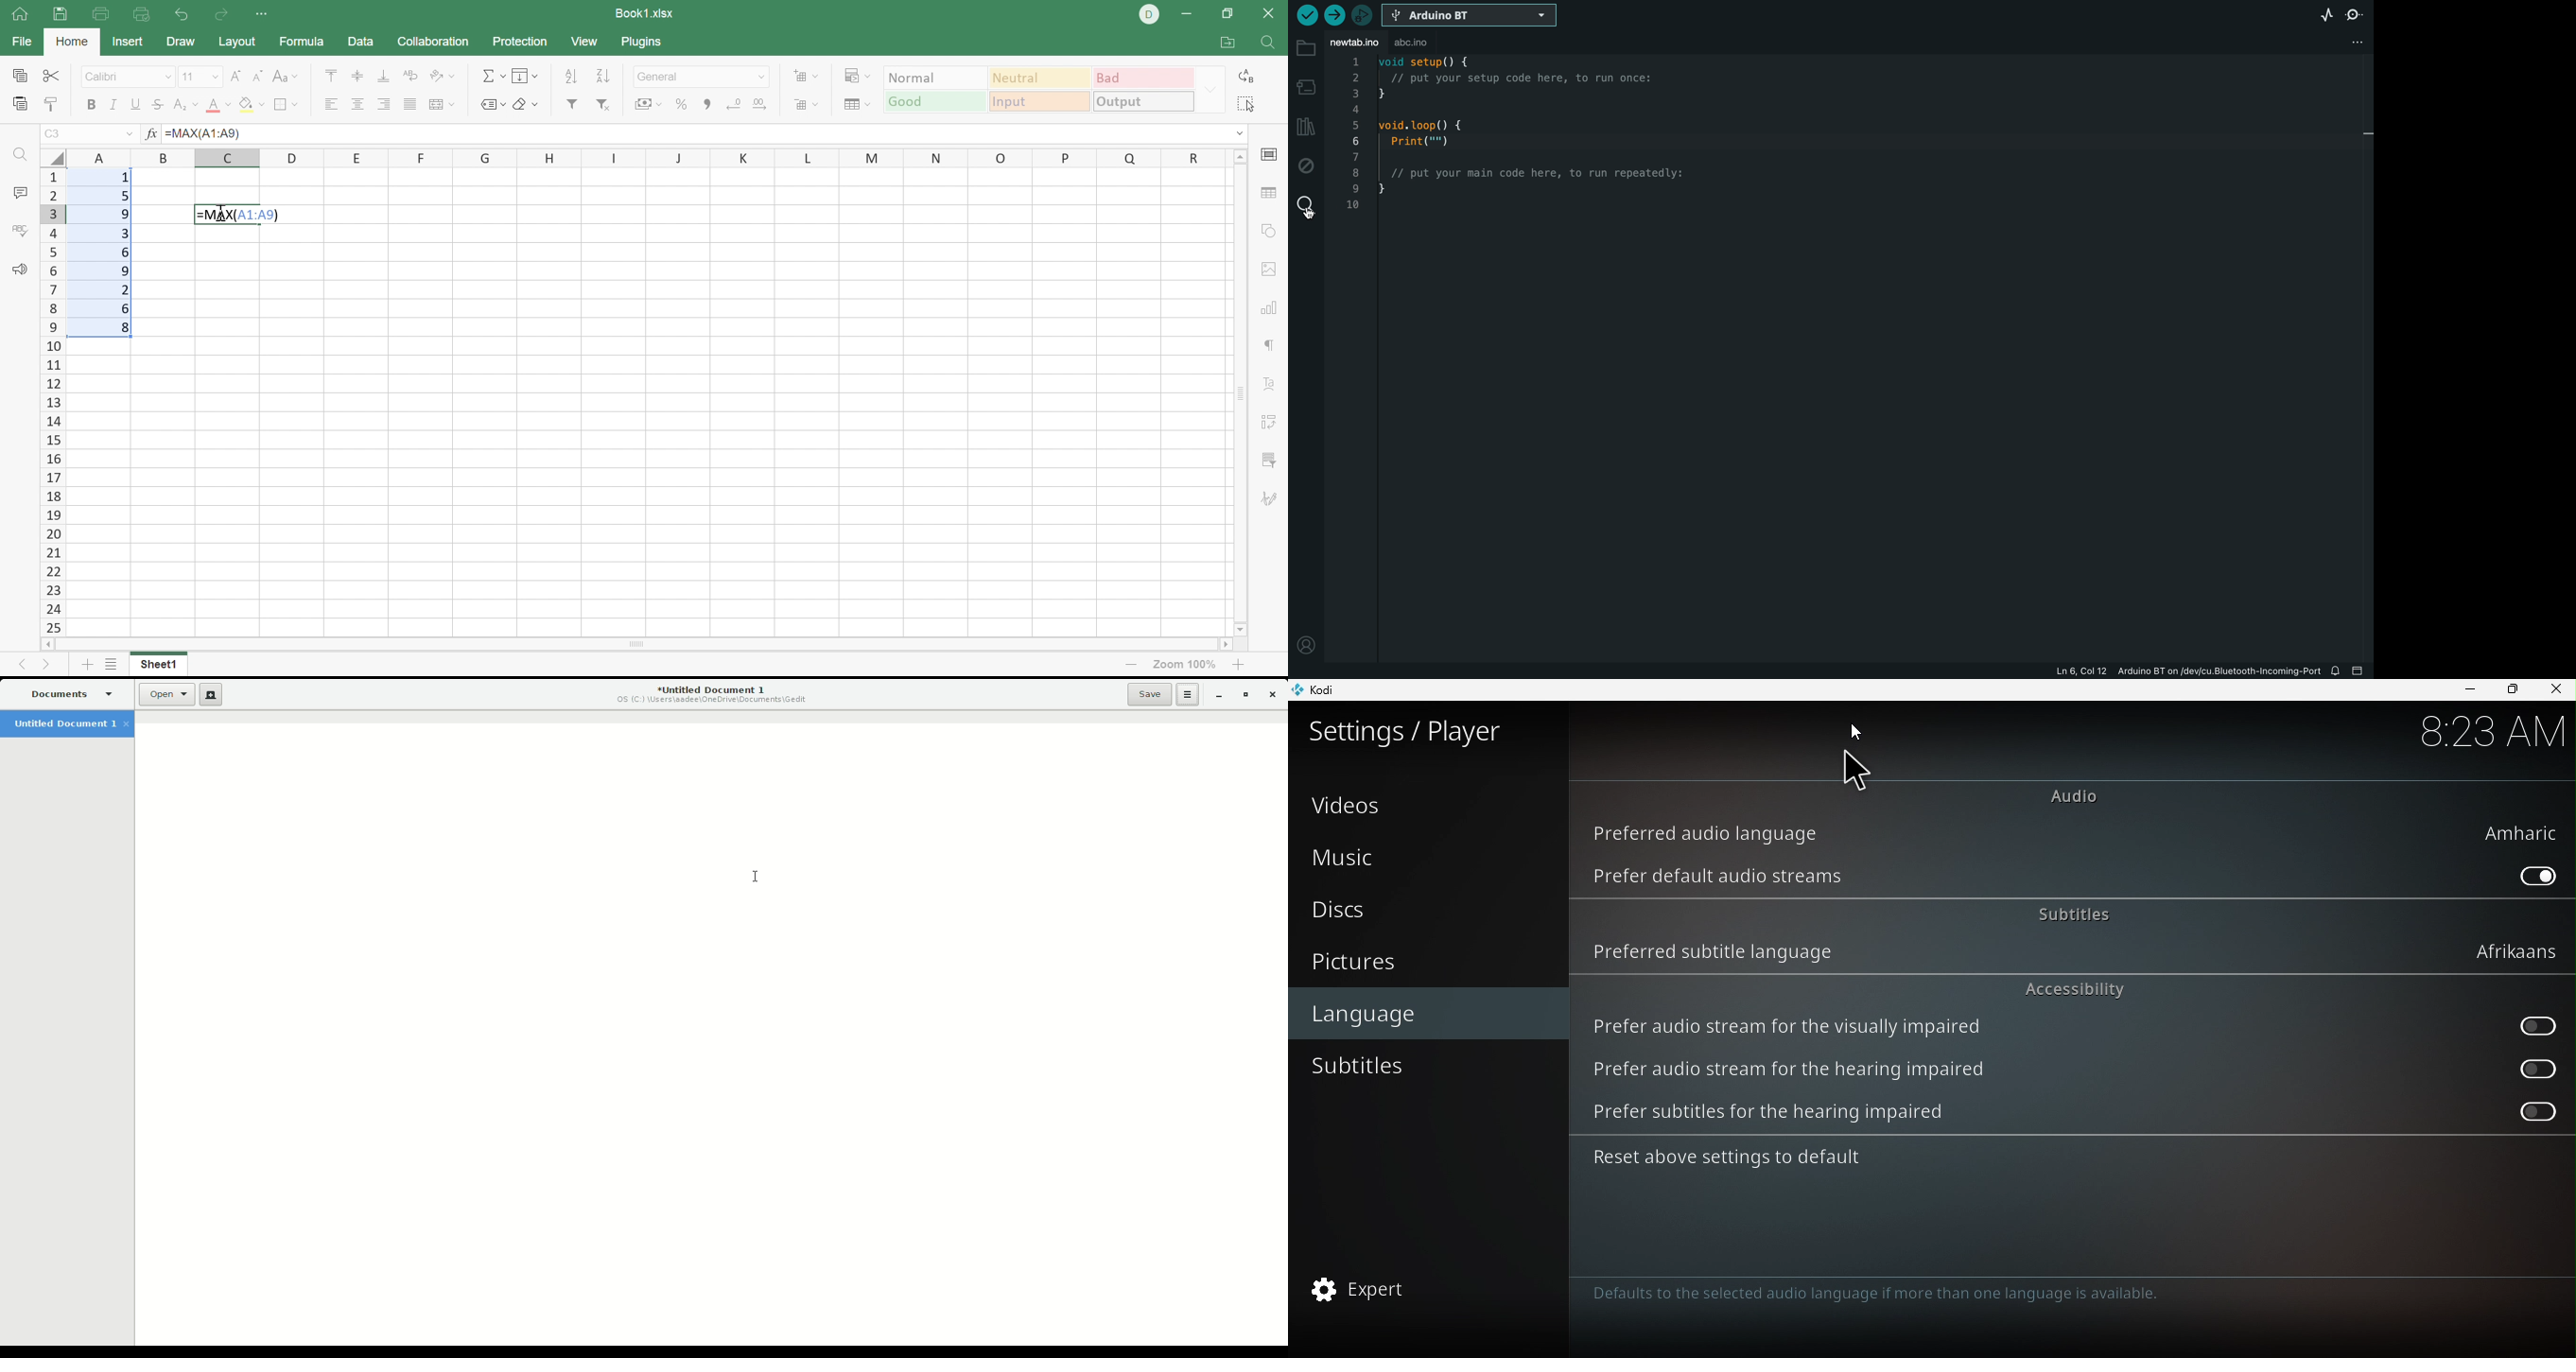 The height and width of the screenshot is (1372, 2576). I want to click on cursor, so click(1848, 773).